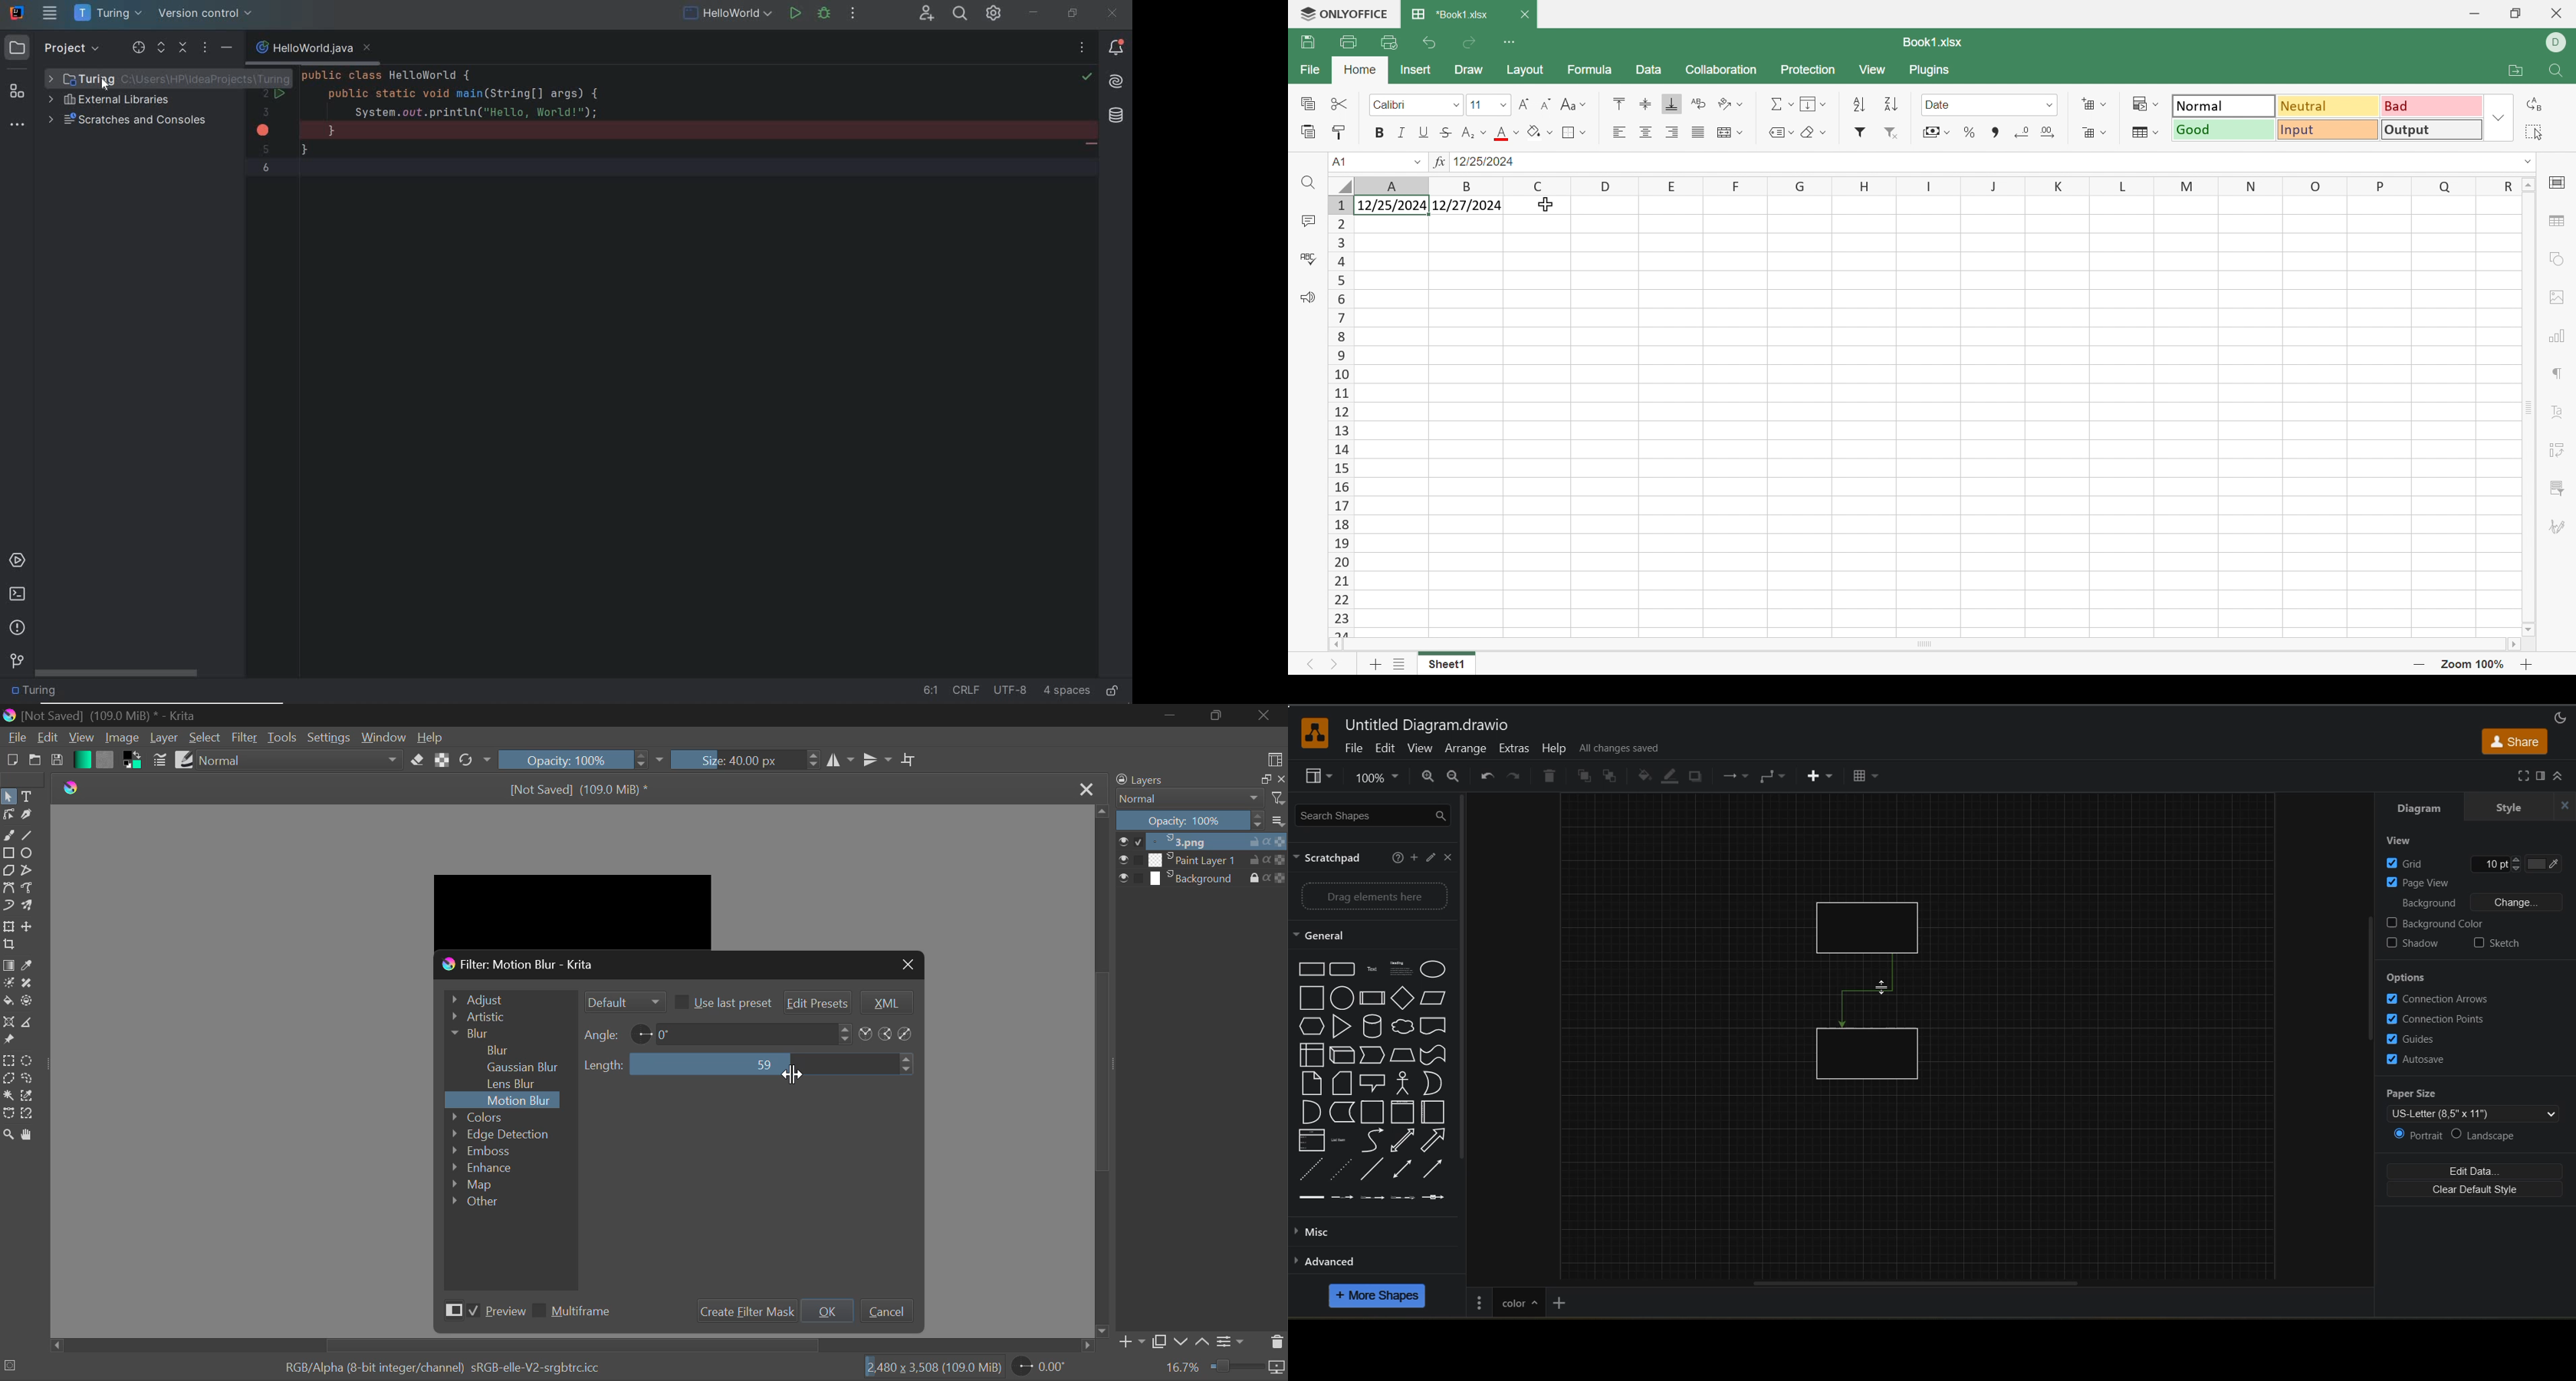 The image size is (2576, 1400). Describe the element at coordinates (1397, 858) in the screenshot. I see `help` at that location.